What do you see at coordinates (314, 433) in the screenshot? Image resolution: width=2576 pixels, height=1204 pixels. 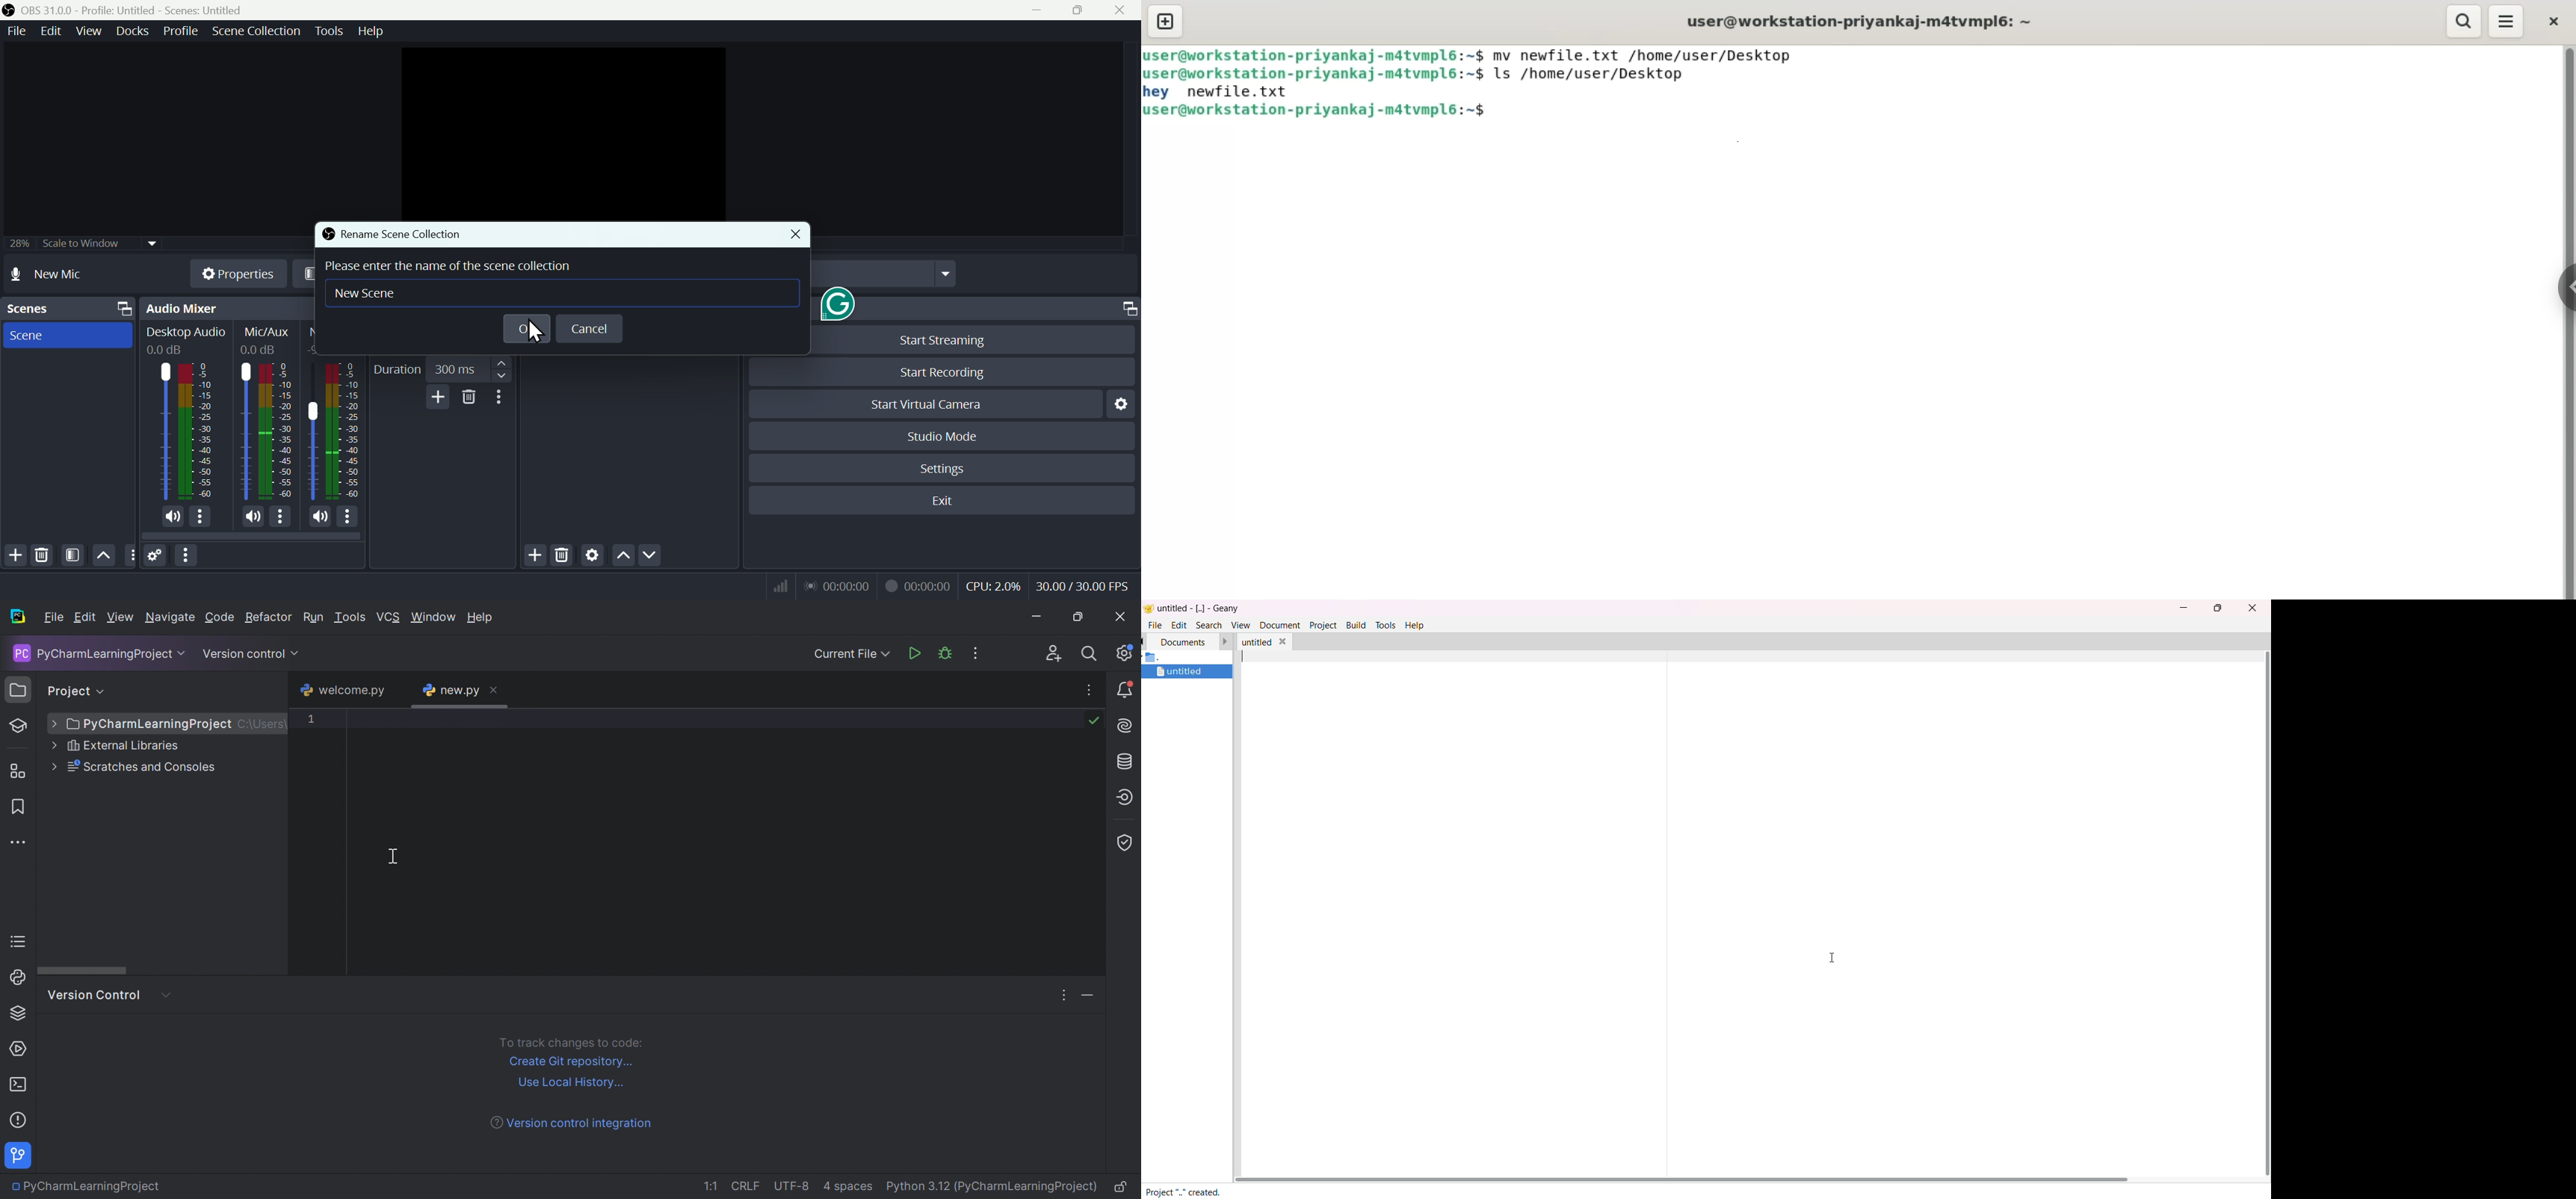 I see `New Mic` at bounding box center [314, 433].